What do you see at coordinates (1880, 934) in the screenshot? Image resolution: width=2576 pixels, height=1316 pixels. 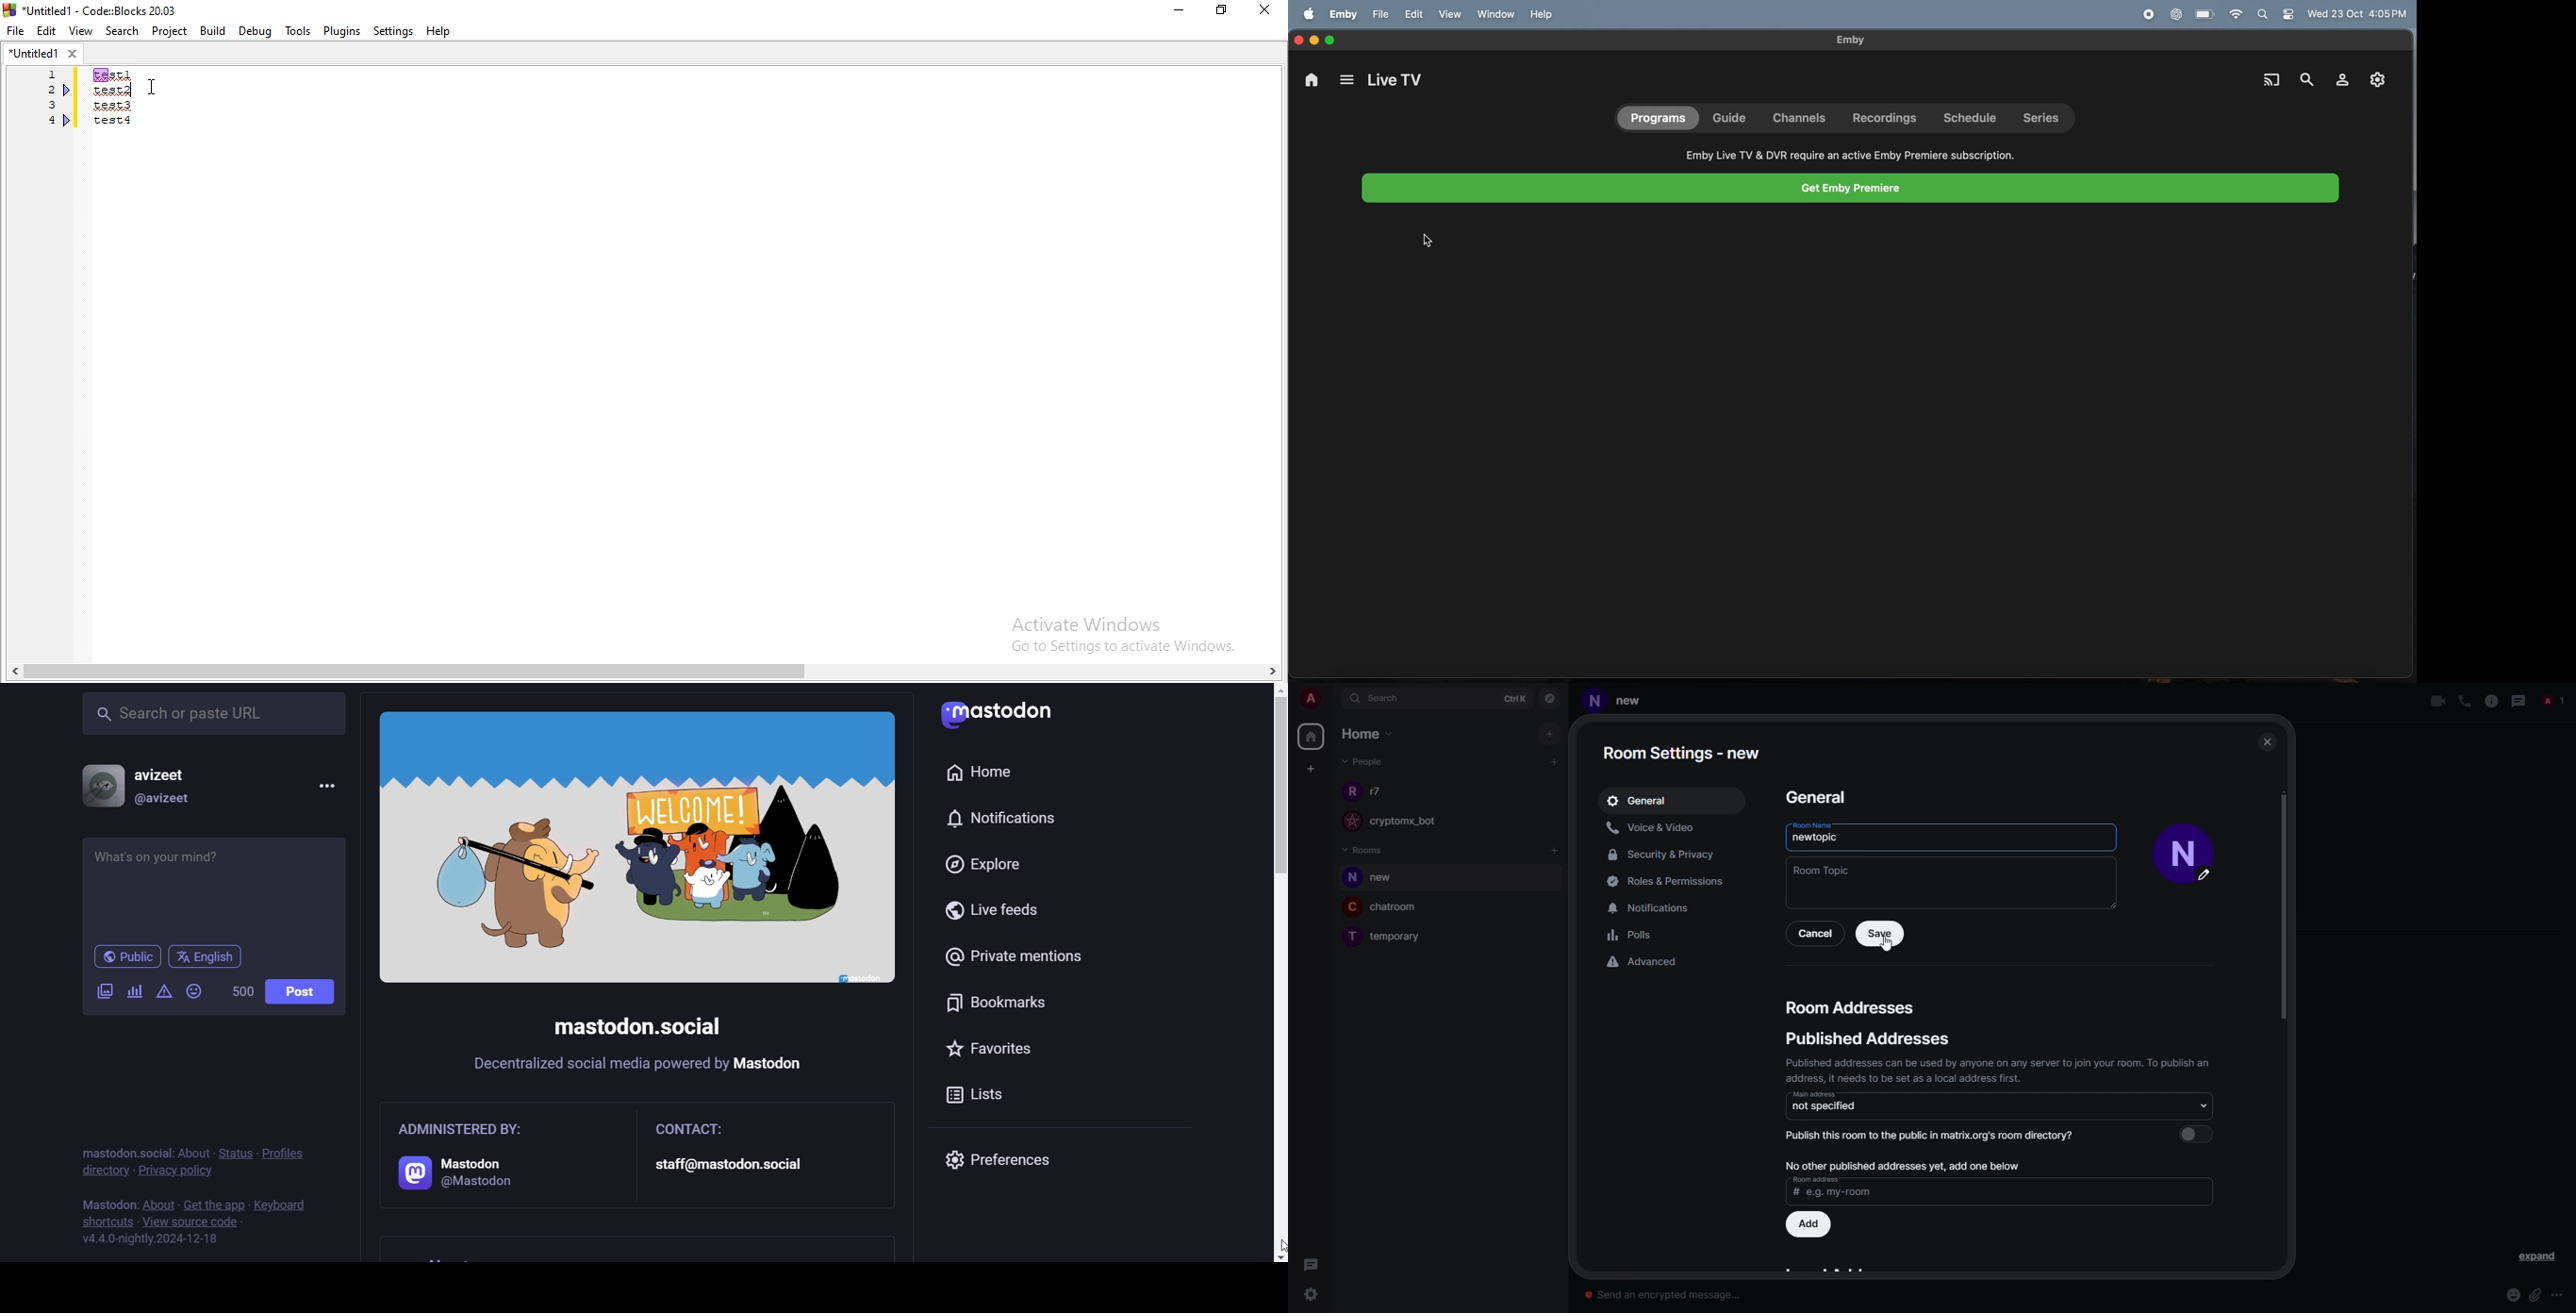 I see `save` at bounding box center [1880, 934].